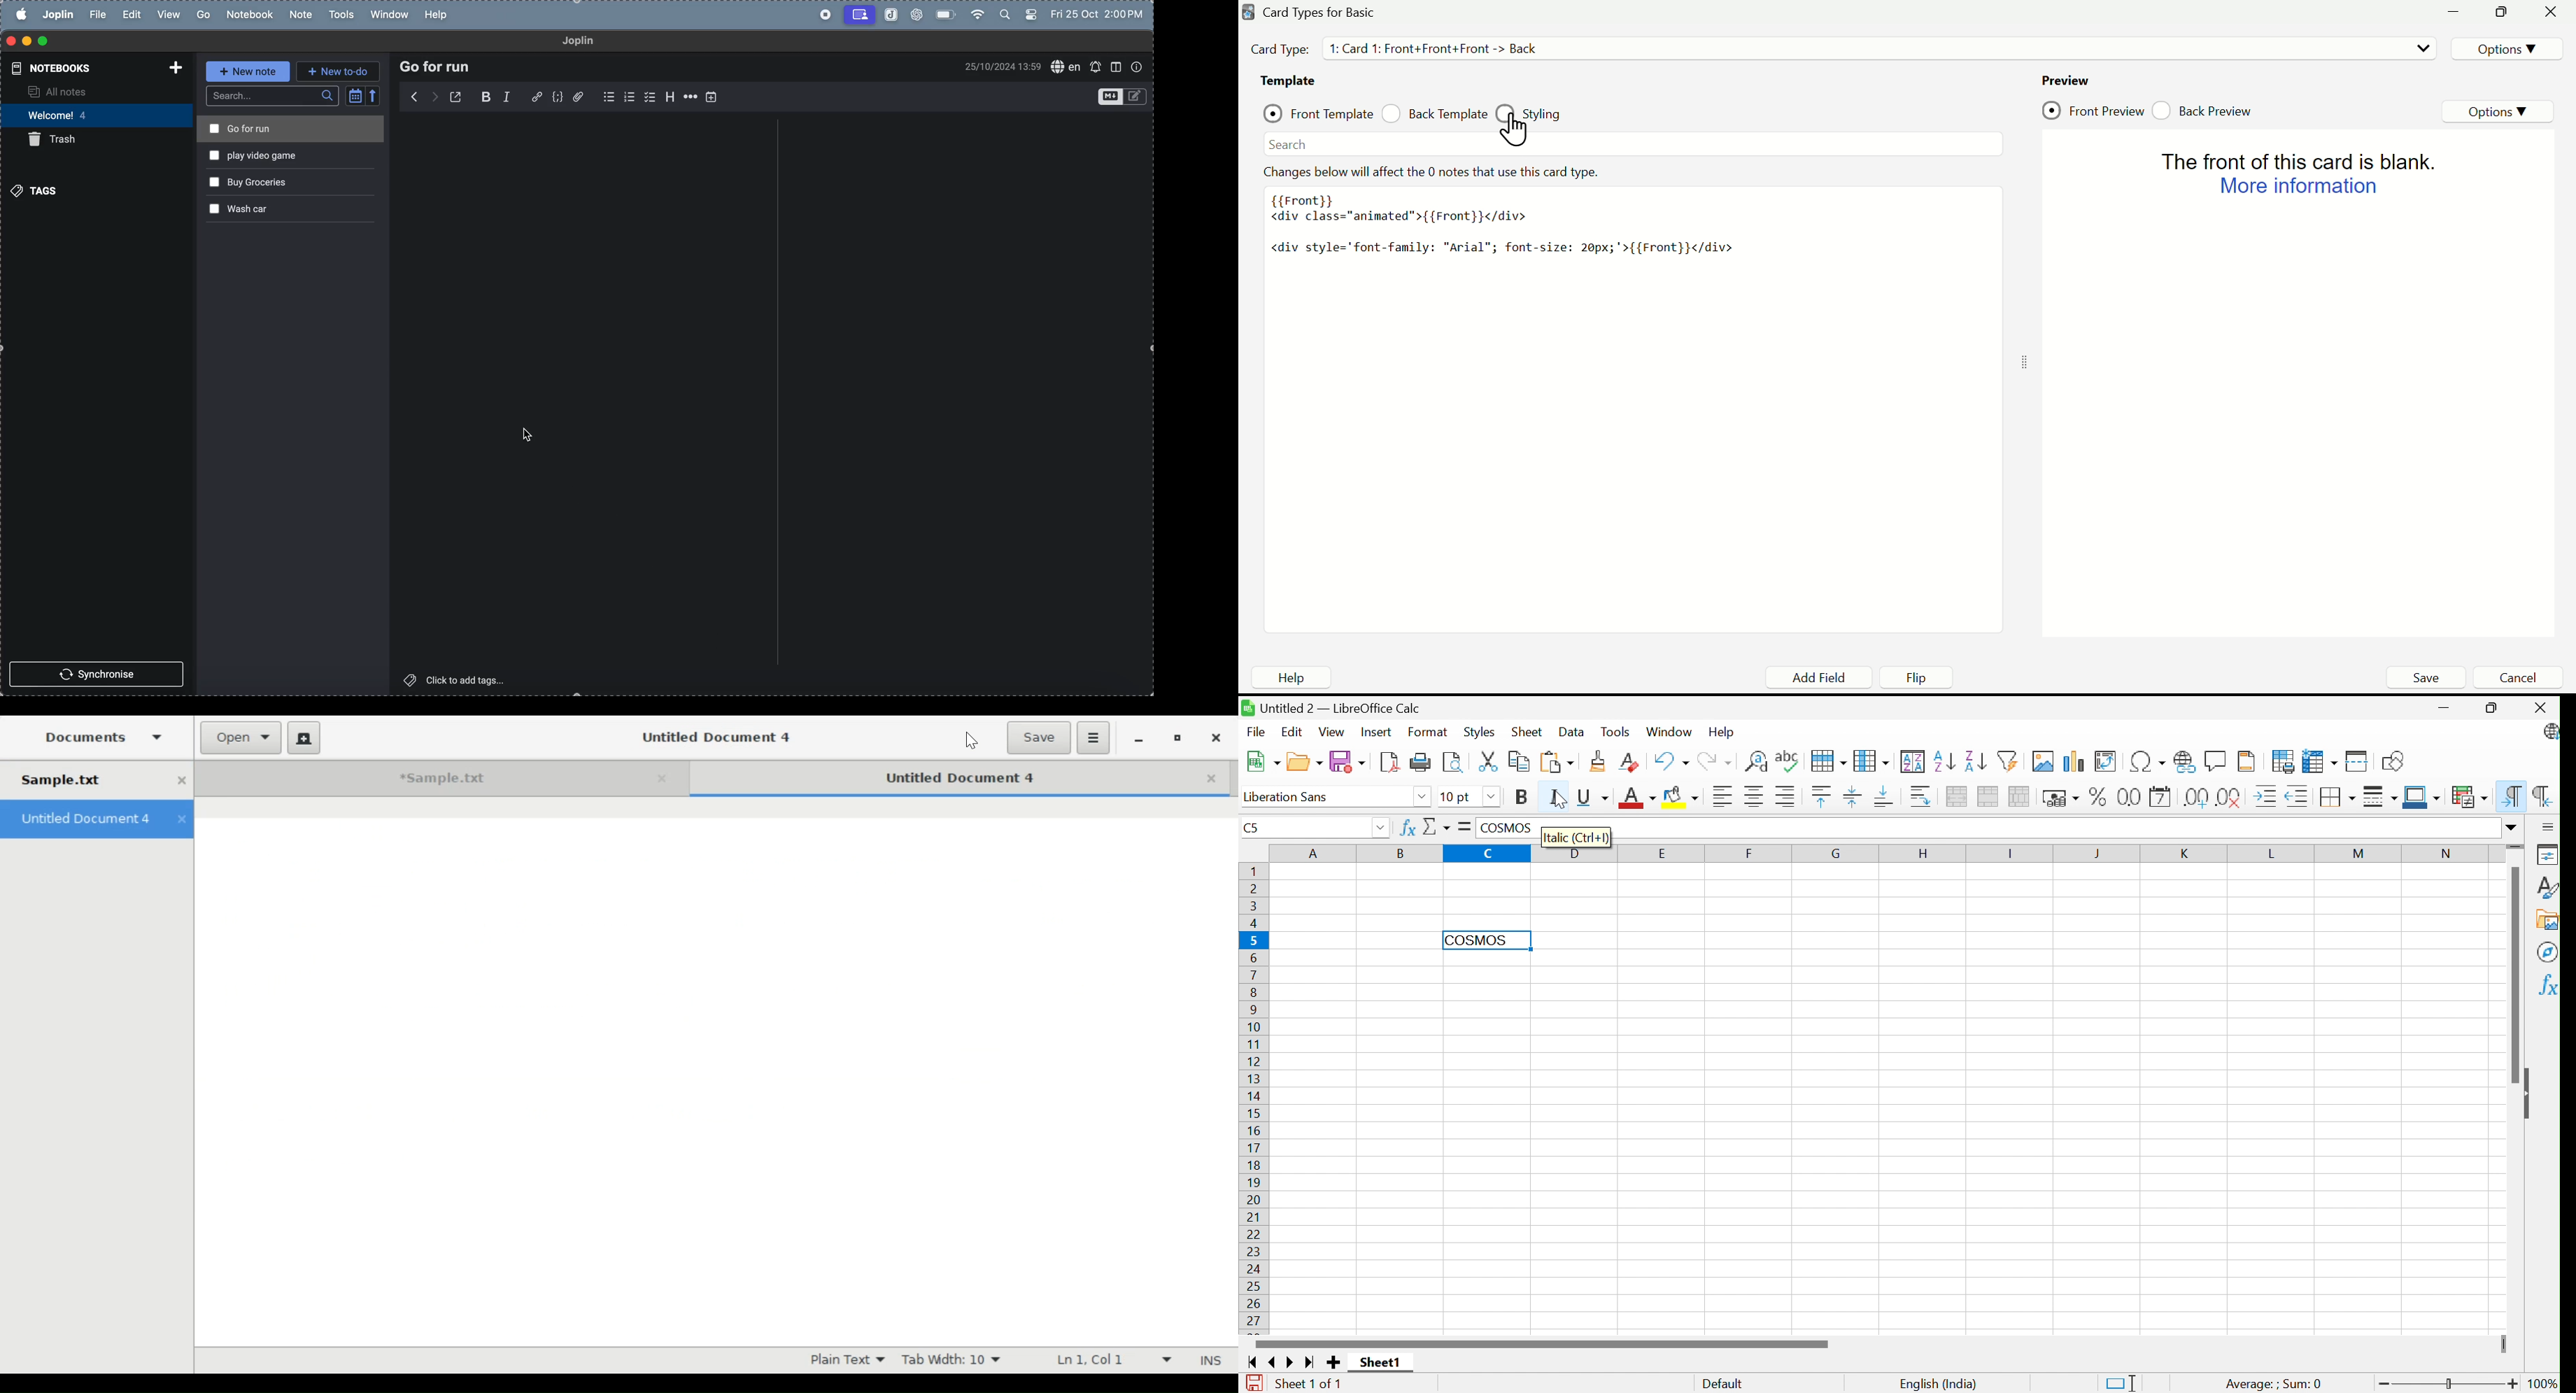 The height and width of the screenshot is (1400, 2576). Describe the element at coordinates (435, 67) in the screenshot. I see `research` at that location.